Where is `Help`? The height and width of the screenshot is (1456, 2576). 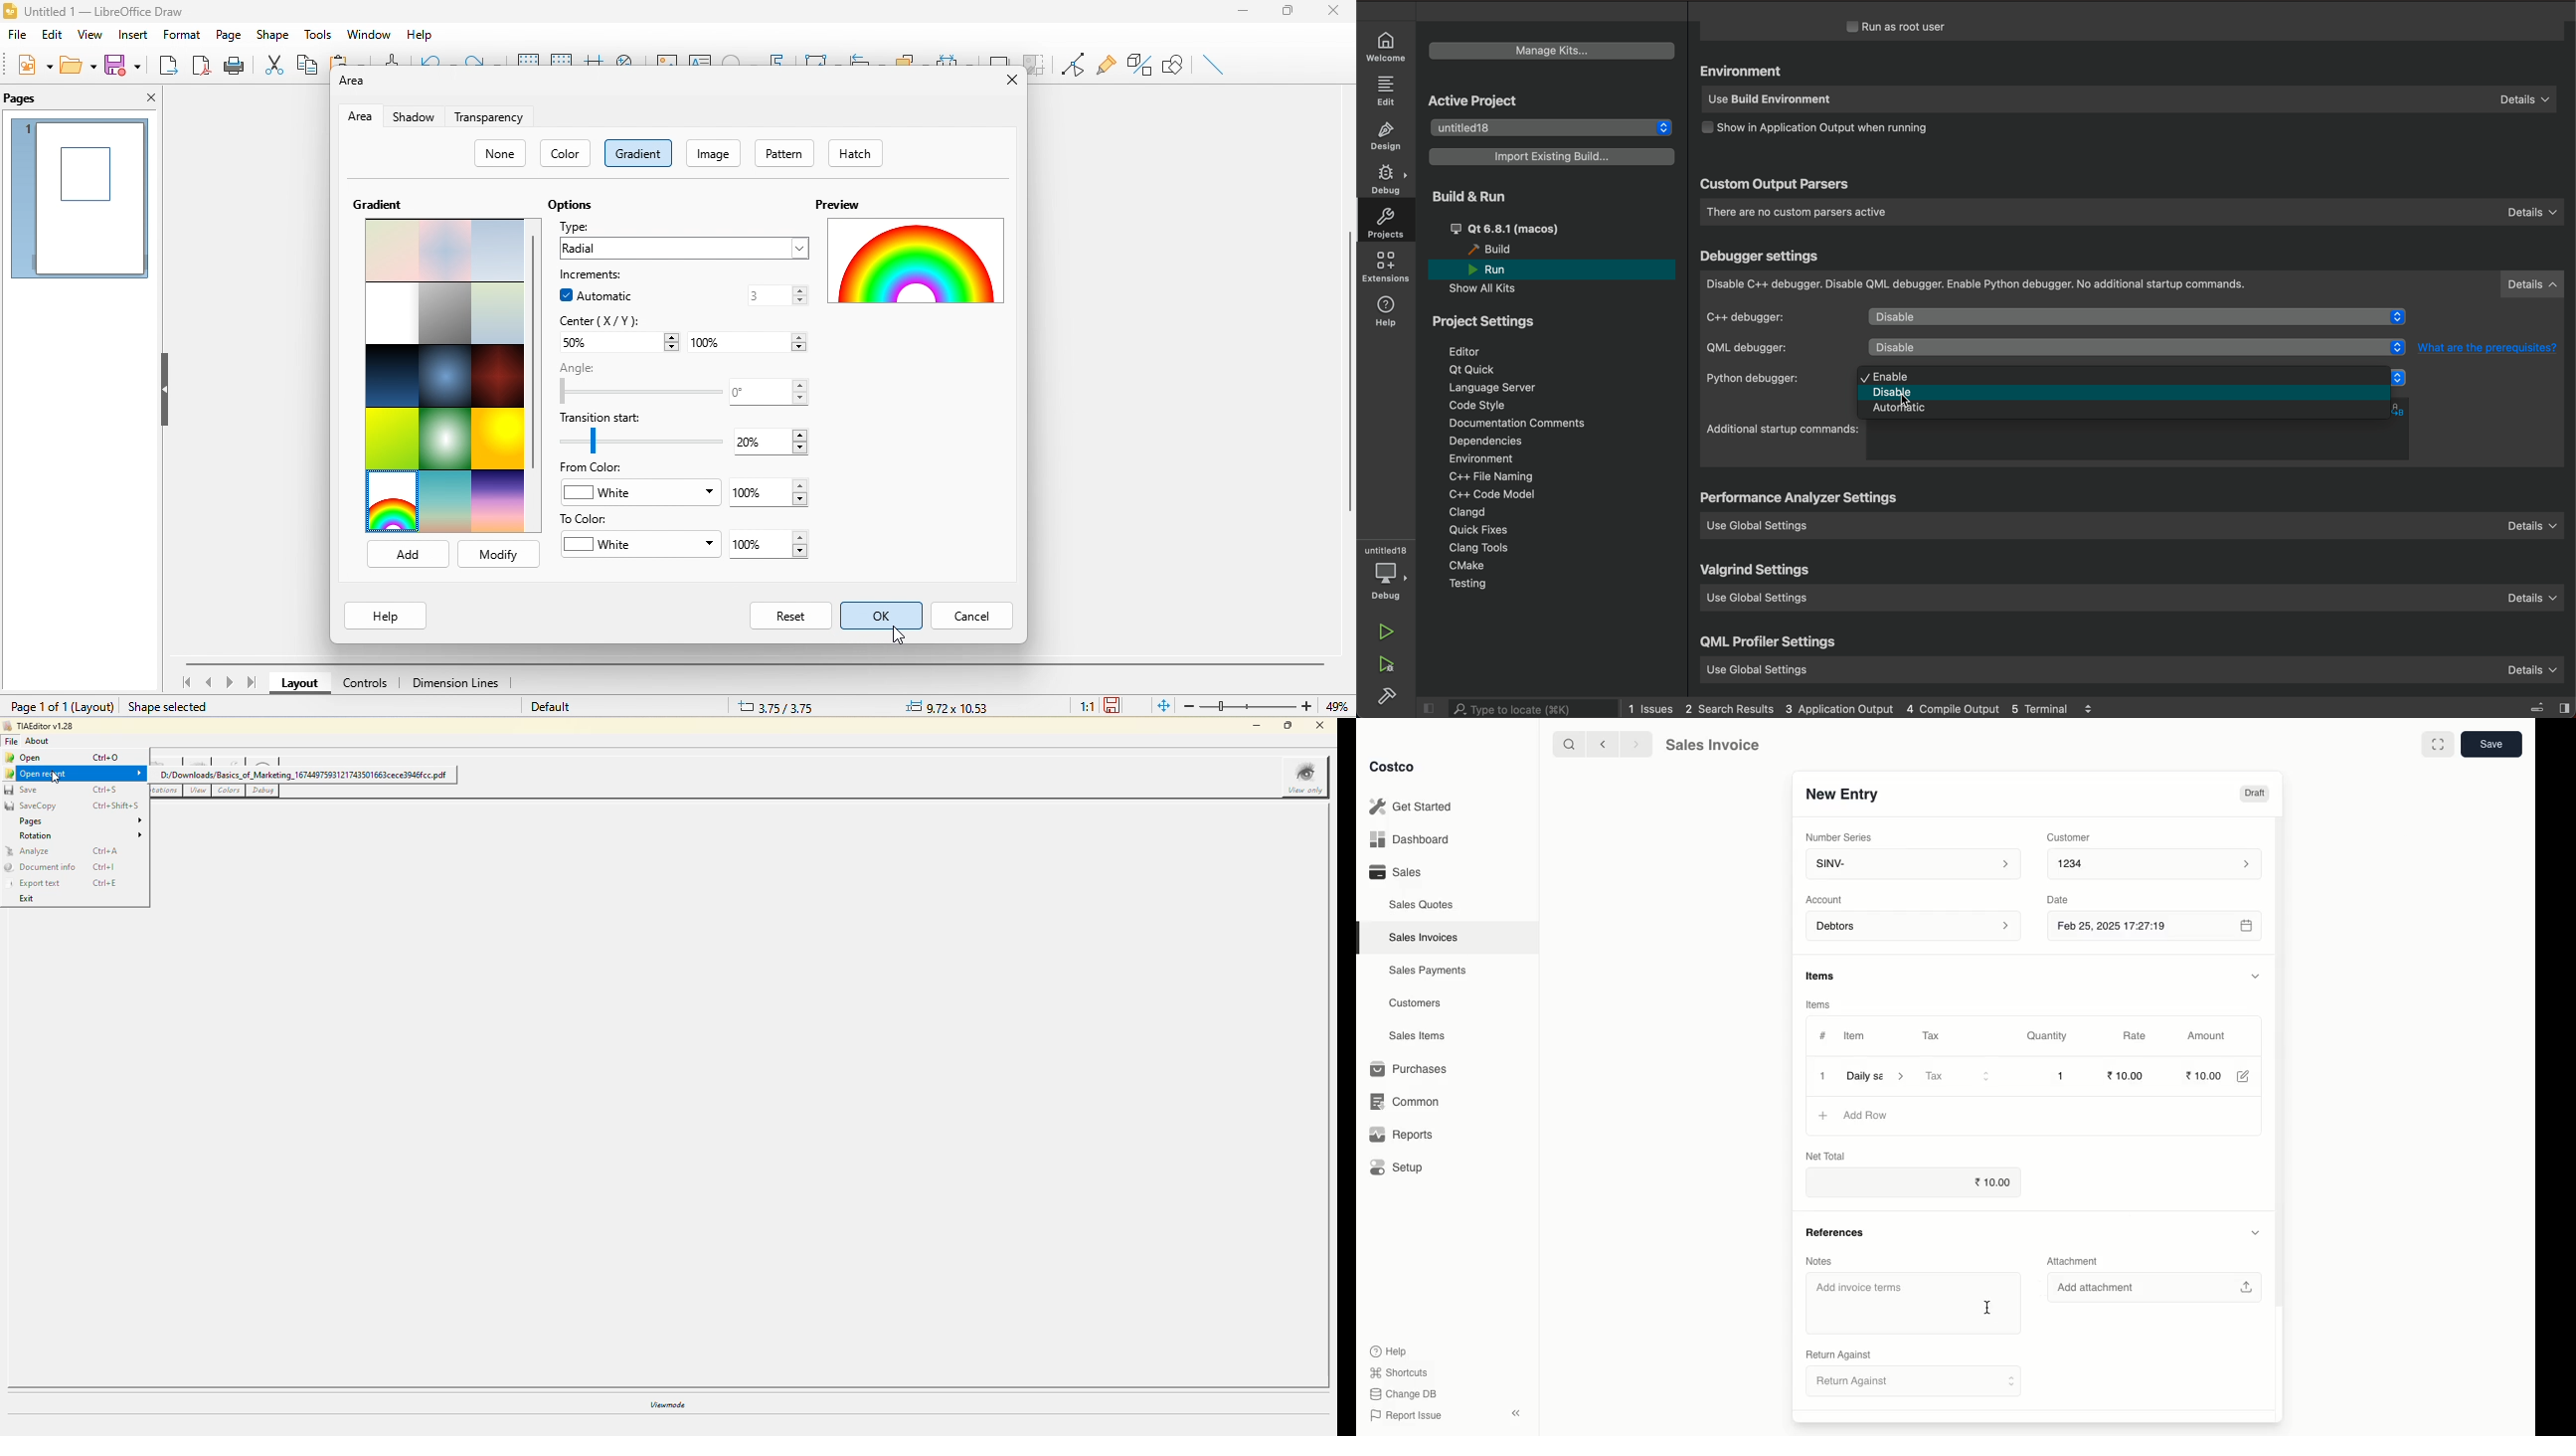 Help is located at coordinates (1391, 1351).